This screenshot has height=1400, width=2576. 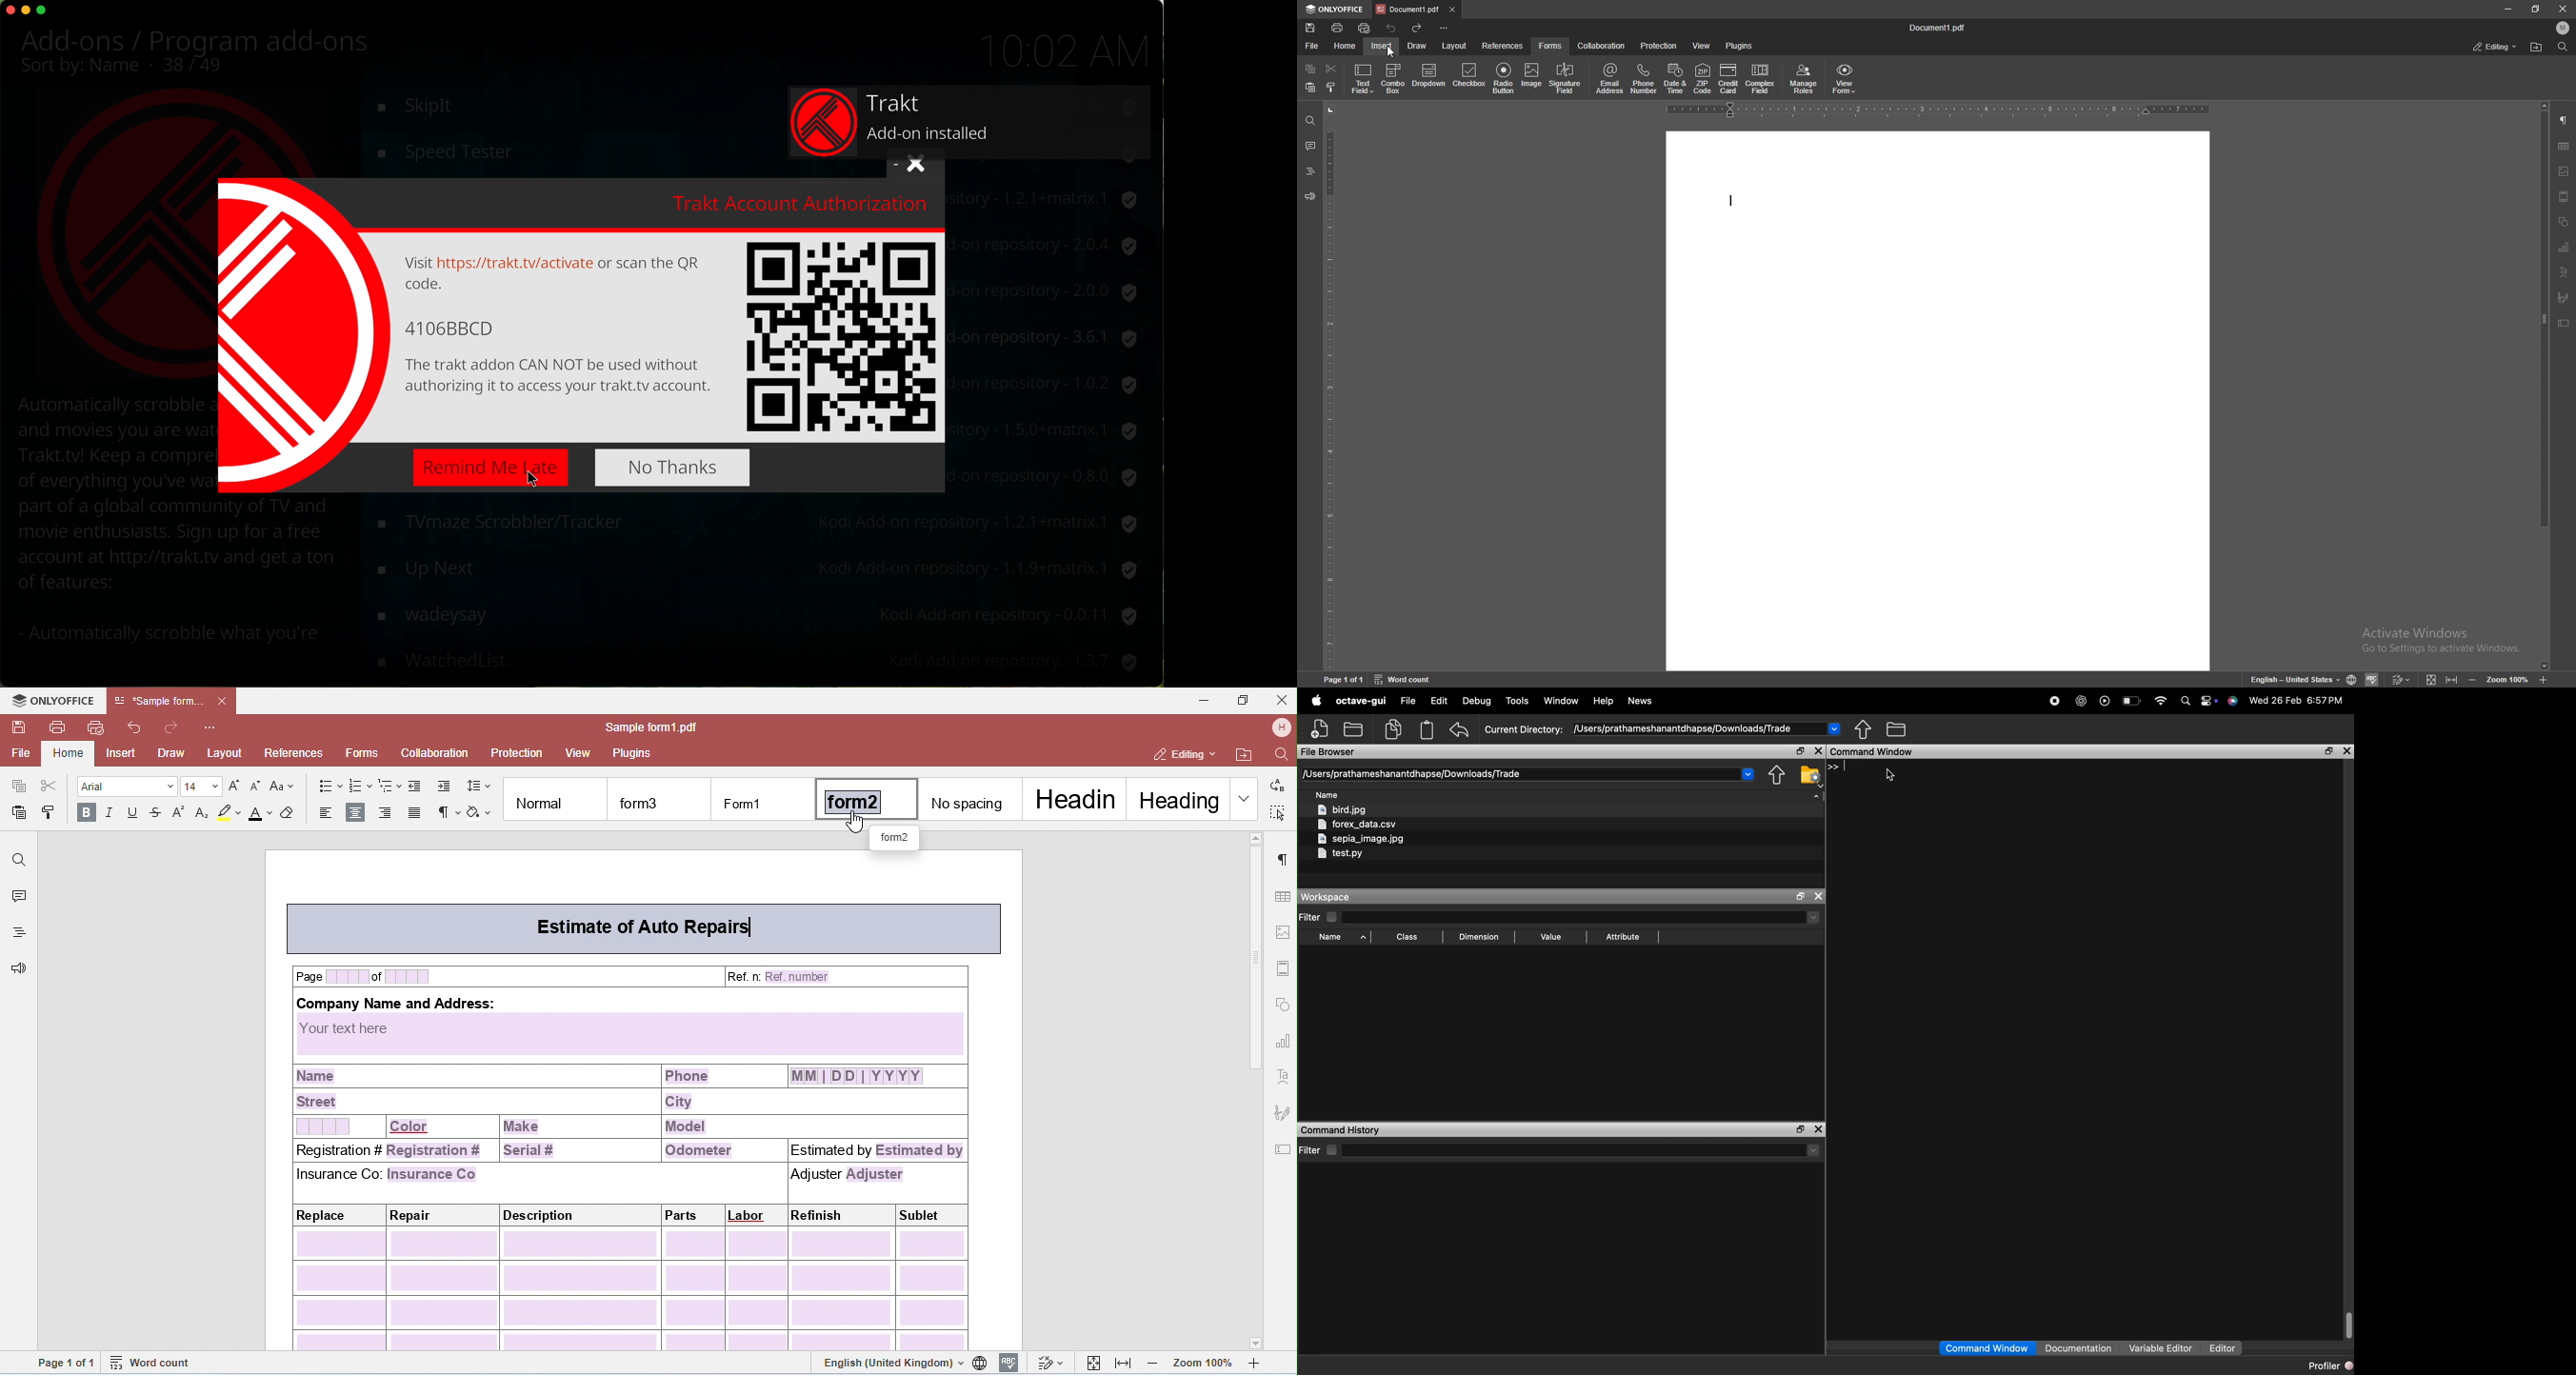 What do you see at coordinates (1729, 79) in the screenshot?
I see `credit card` at bounding box center [1729, 79].